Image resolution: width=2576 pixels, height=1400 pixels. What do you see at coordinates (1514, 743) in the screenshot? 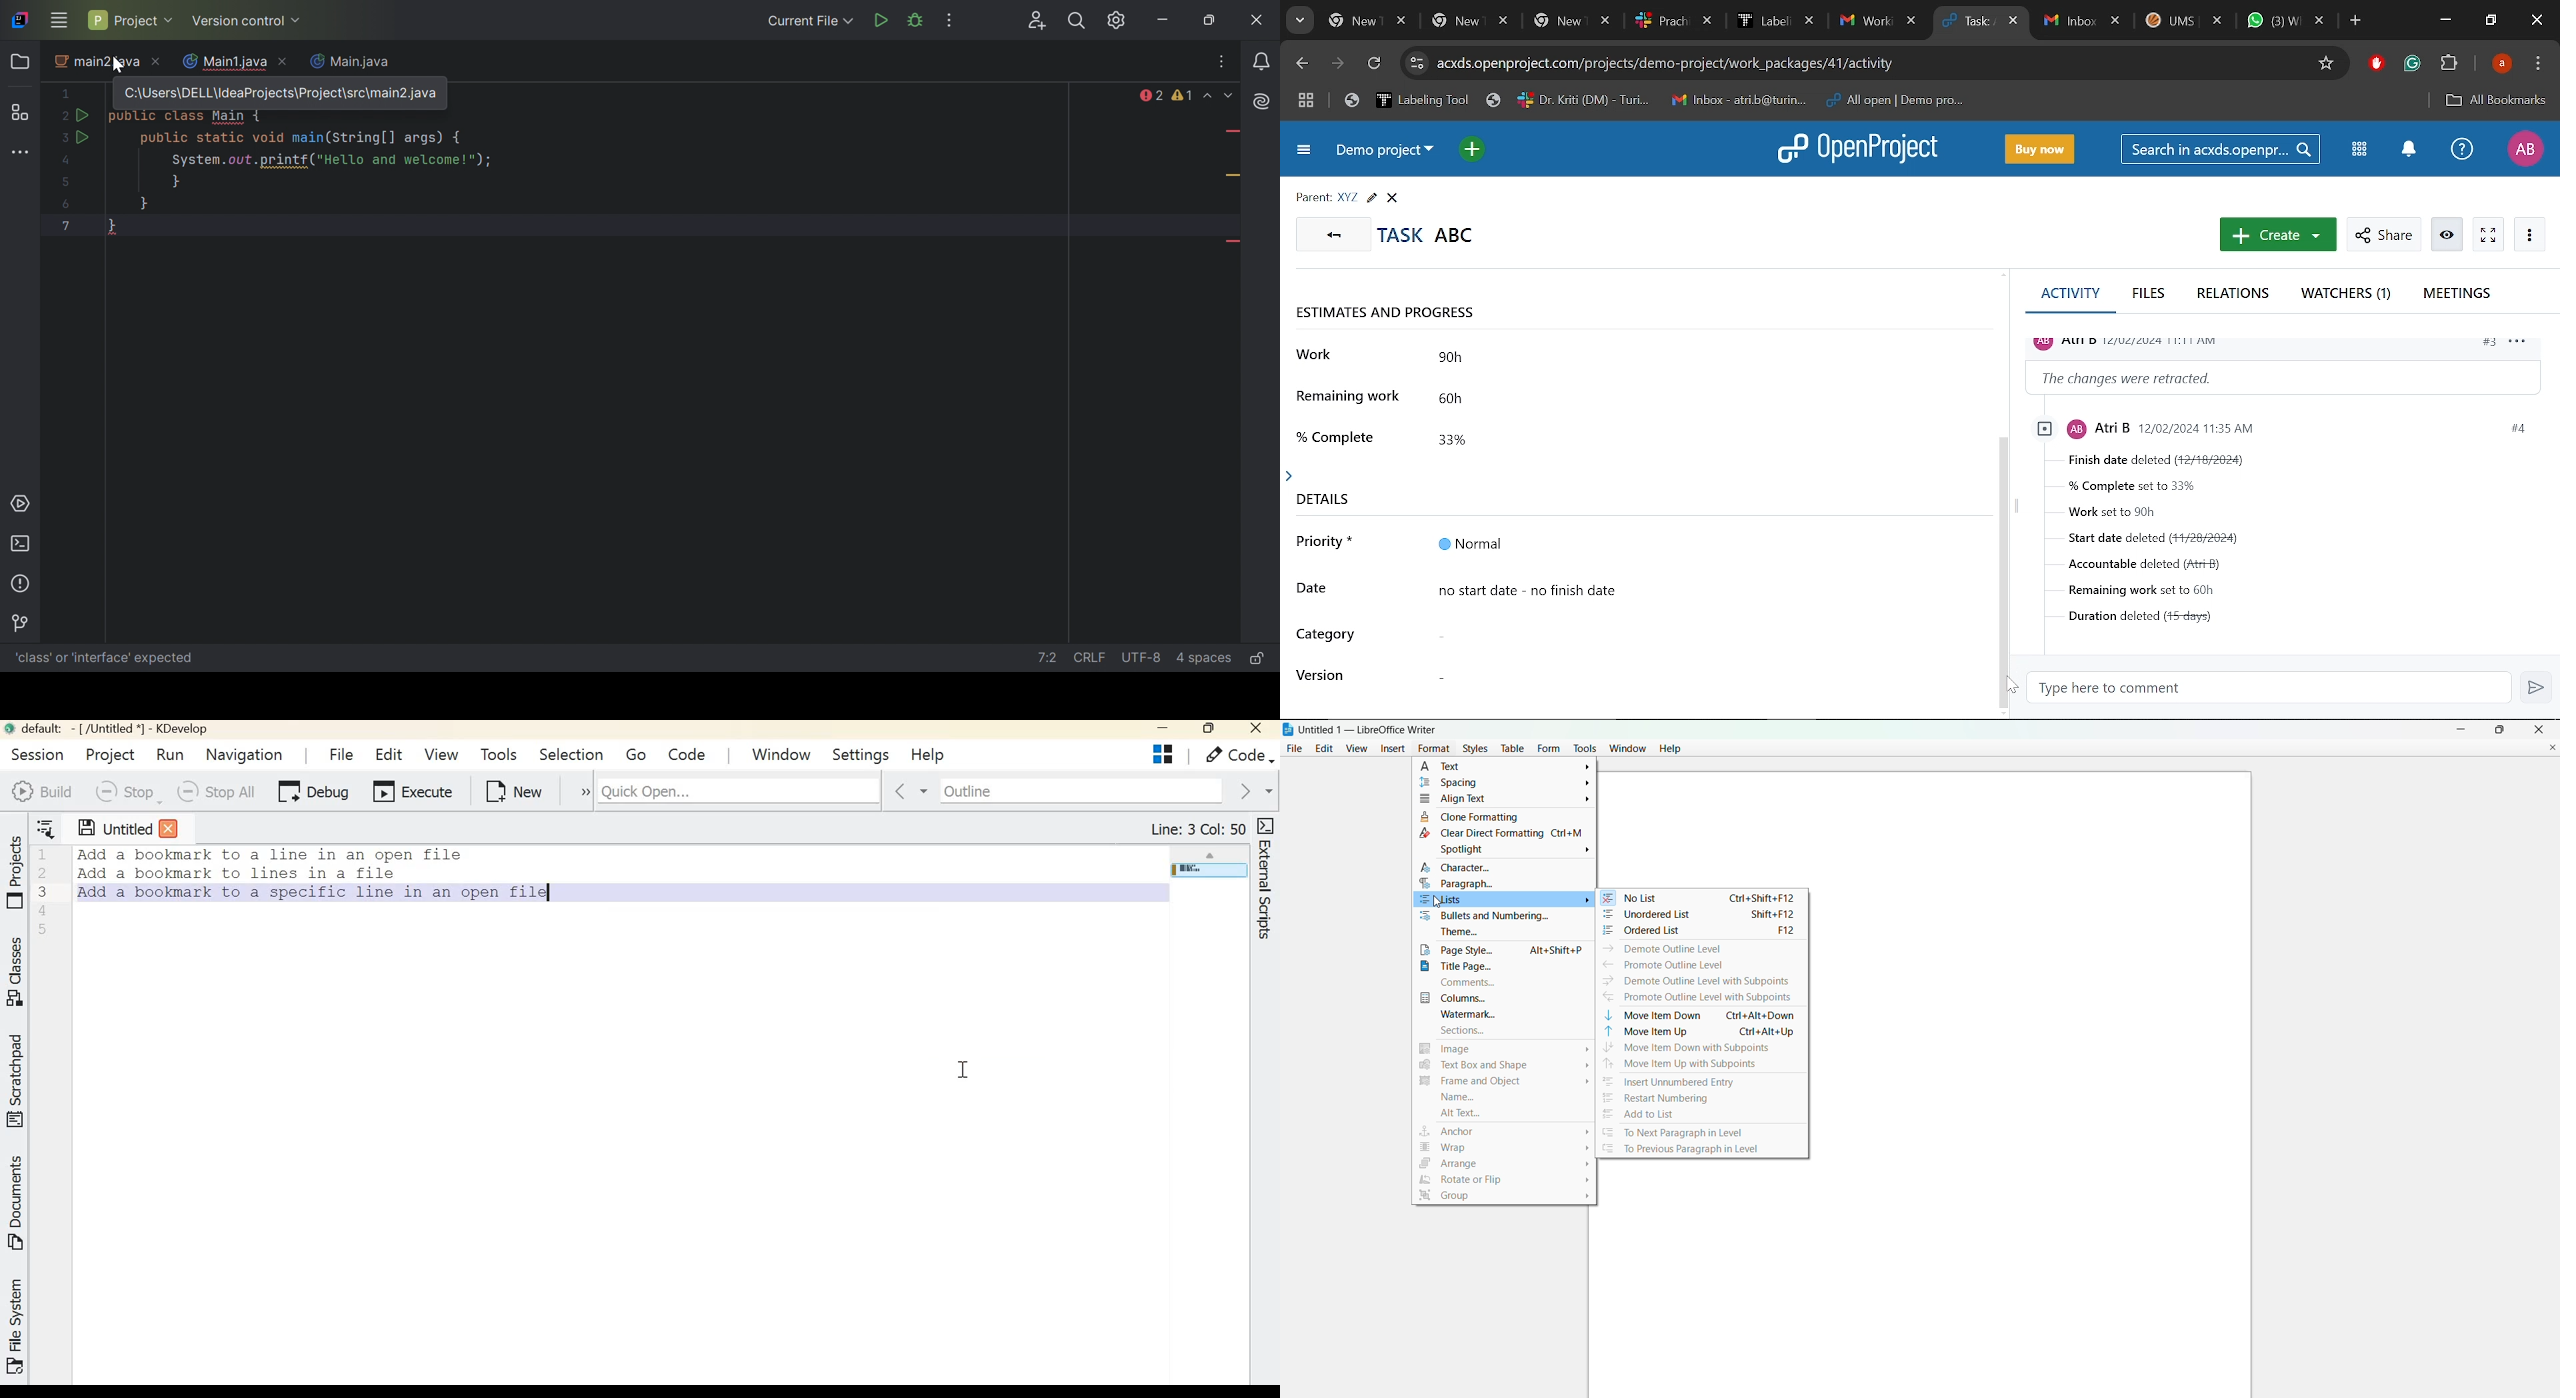
I see `table` at bounding box center [1514, 743].